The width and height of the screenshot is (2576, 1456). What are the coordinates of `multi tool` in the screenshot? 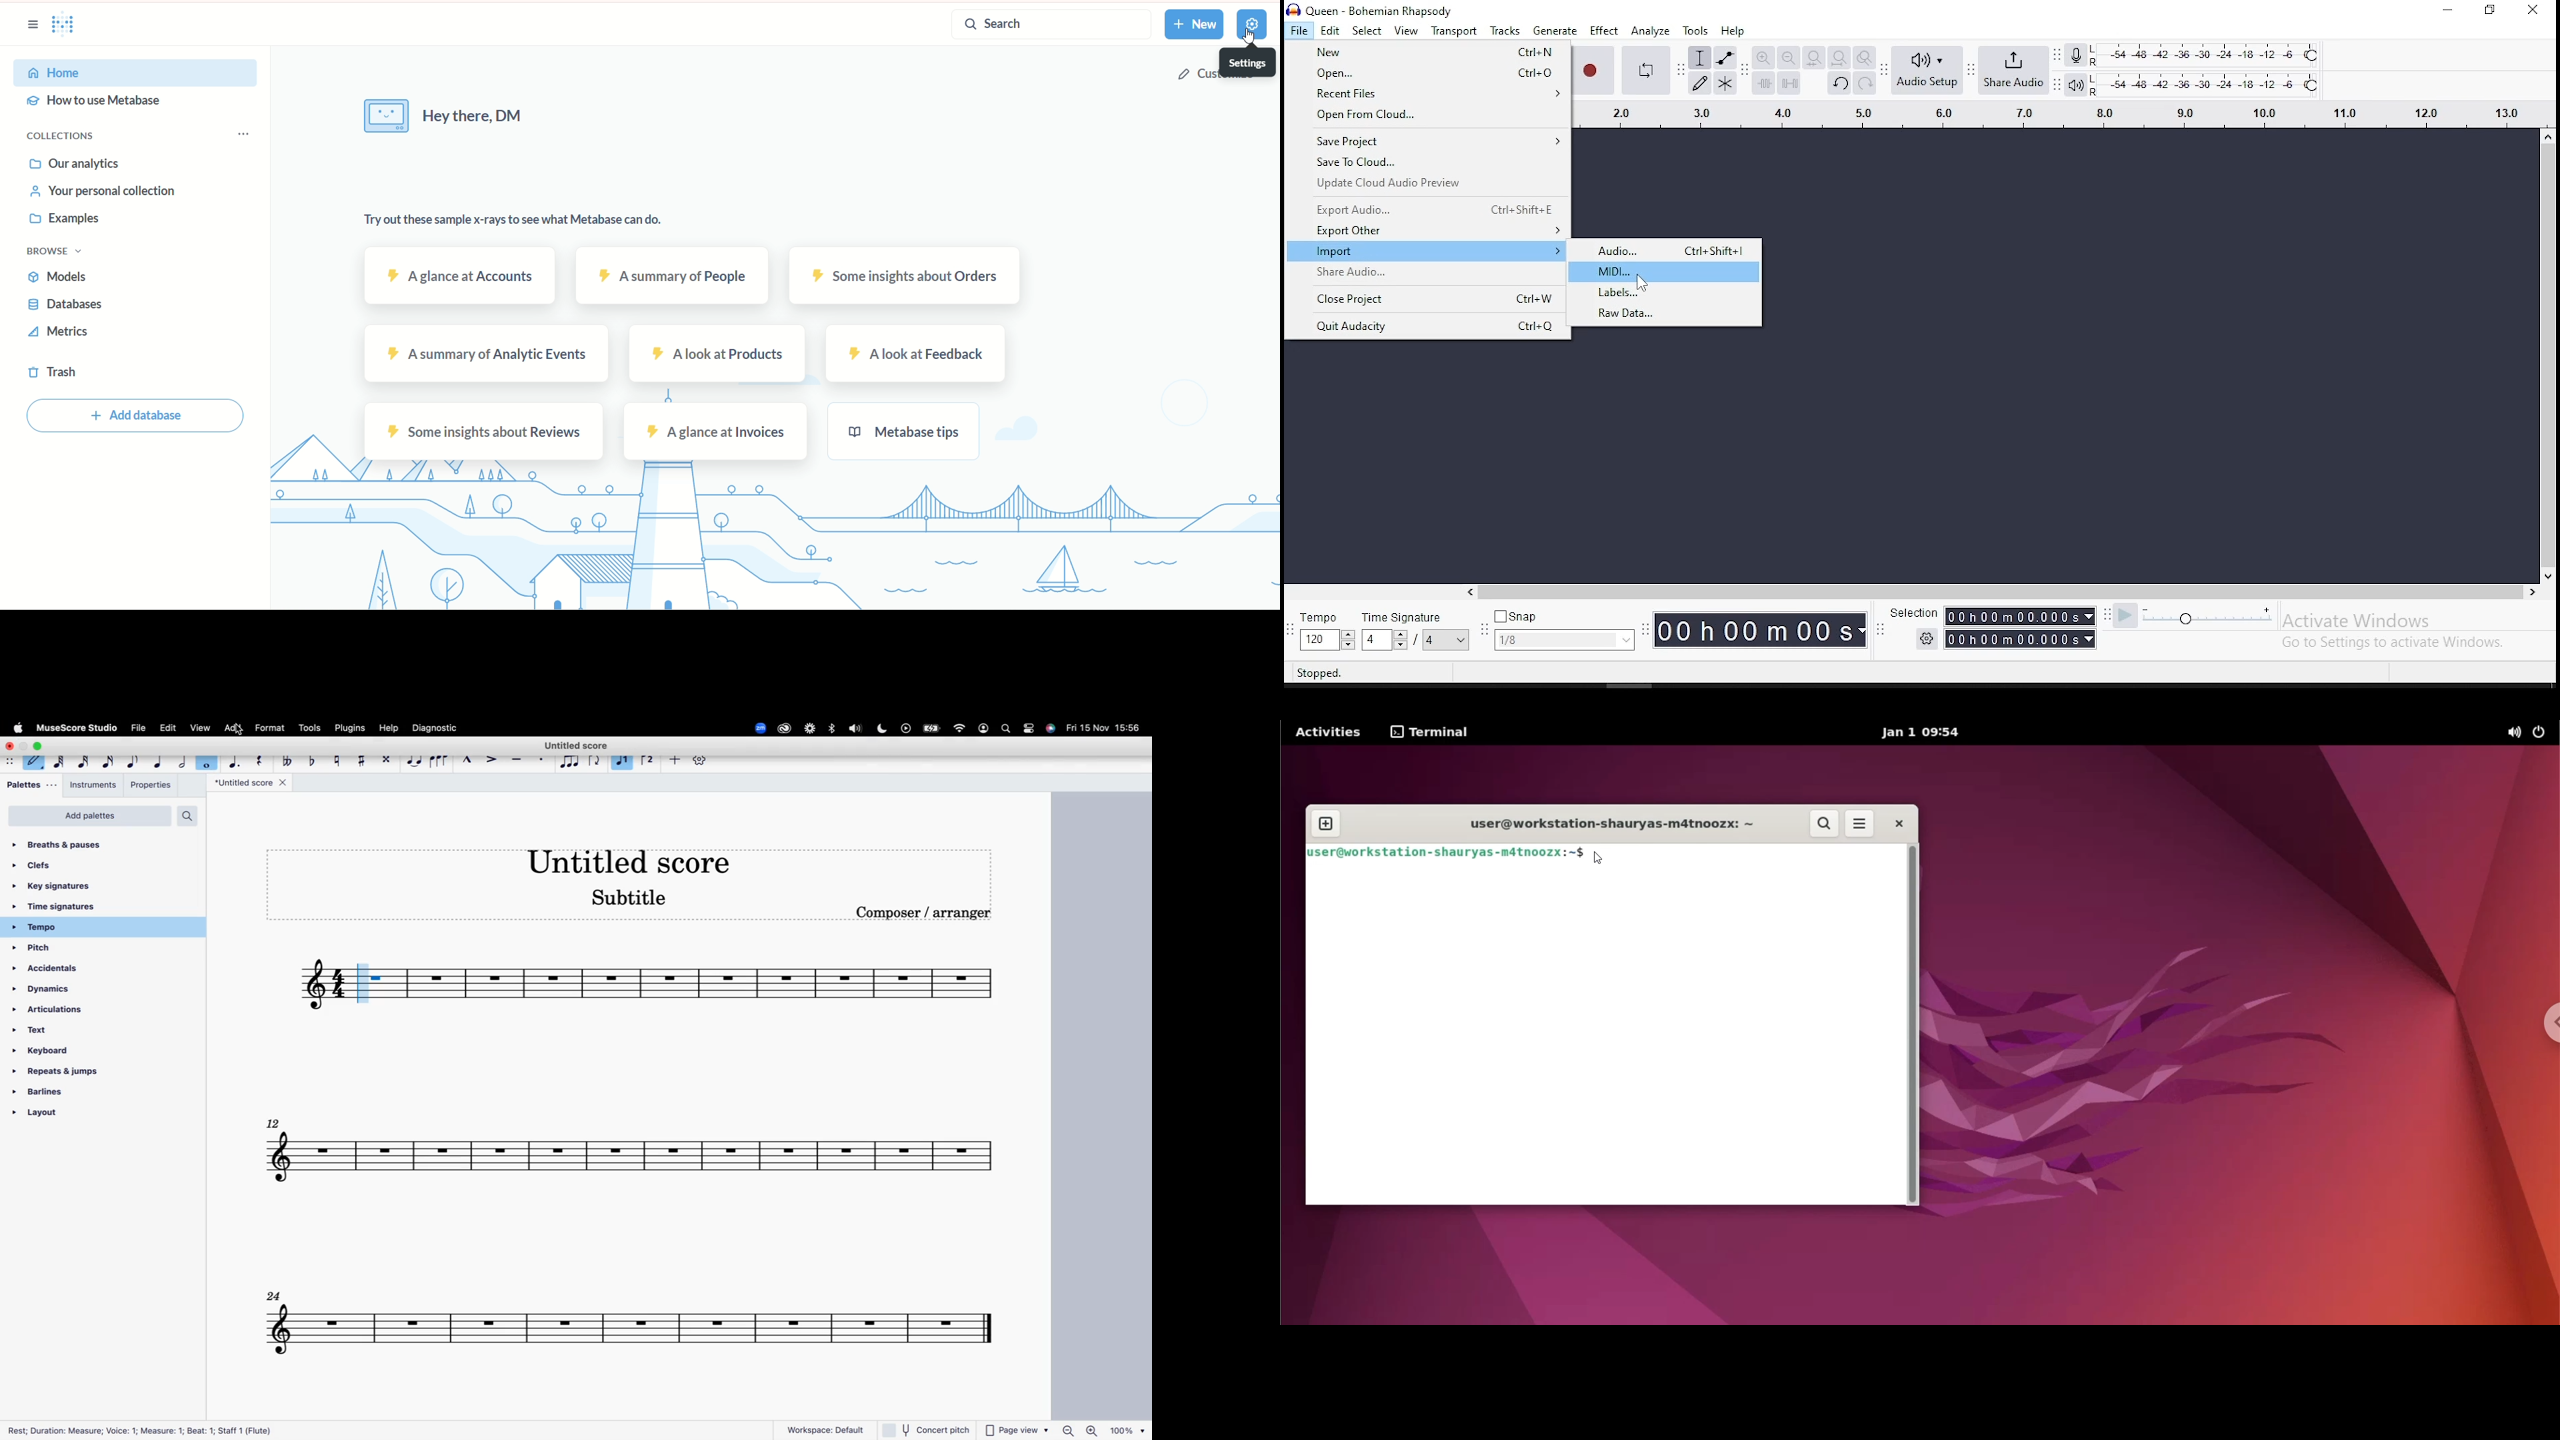 It's located at (1726, 84).